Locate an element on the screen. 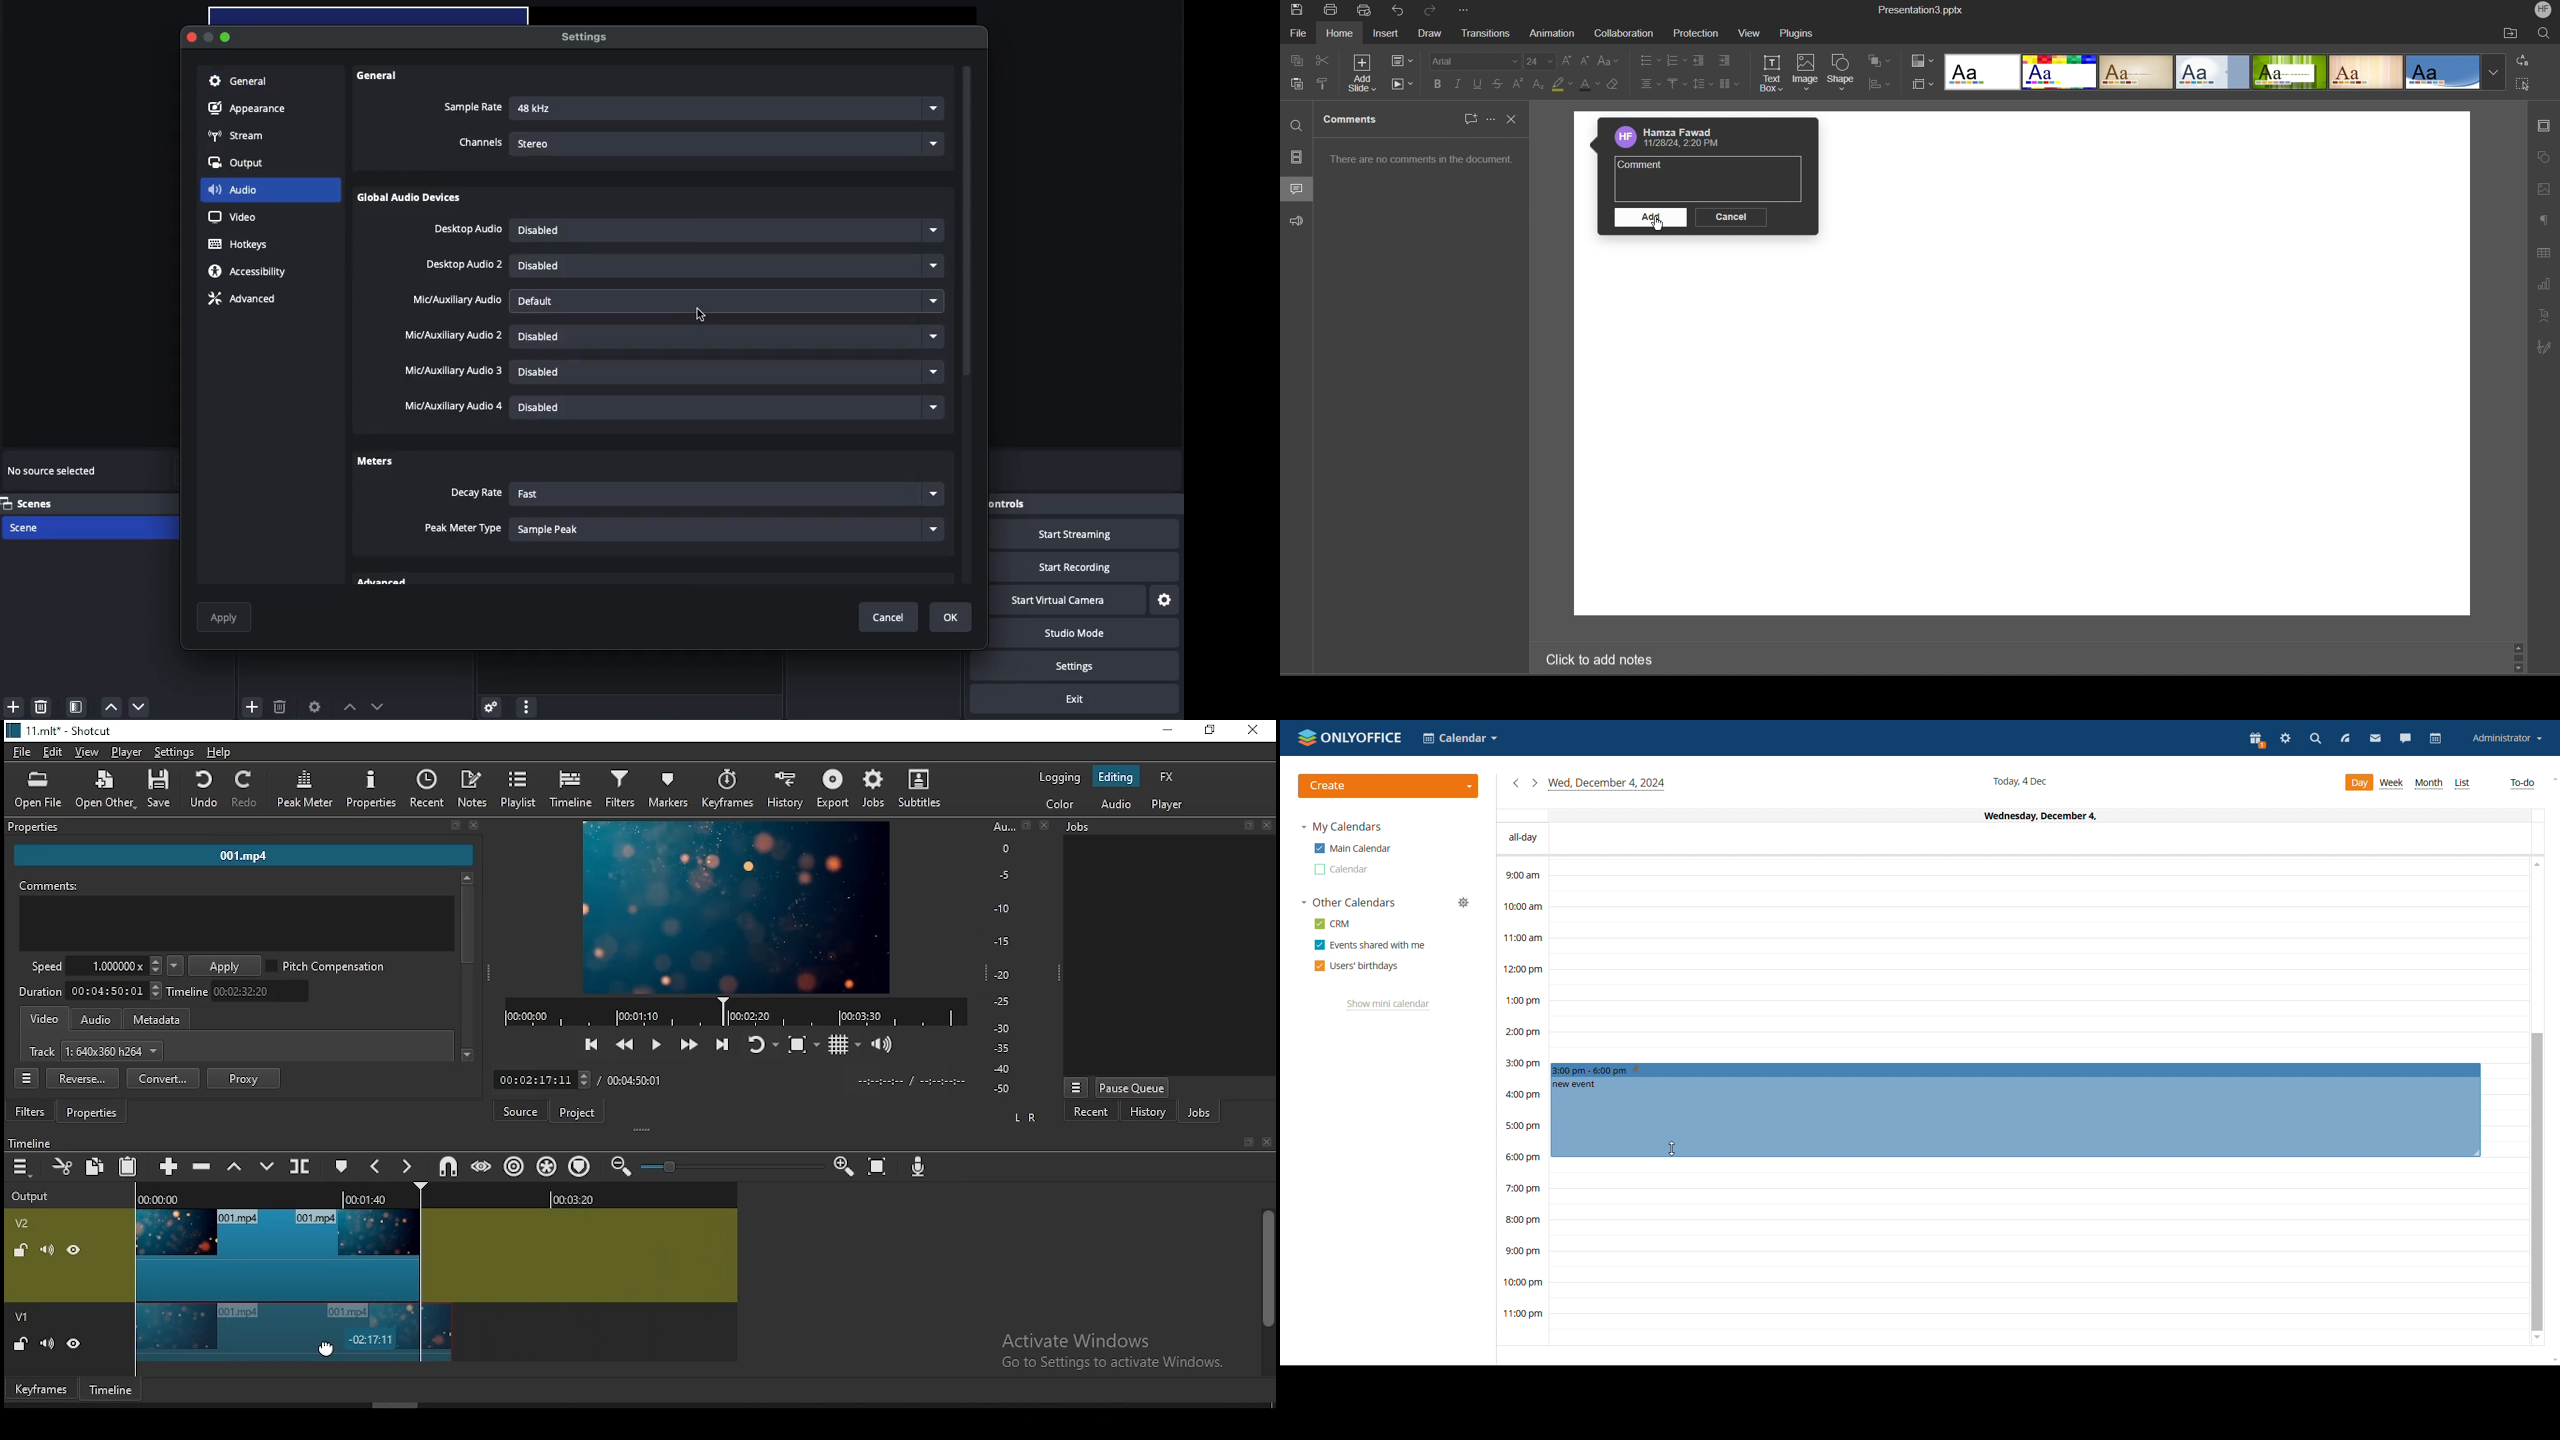  export is located at coordinates (833, 789).